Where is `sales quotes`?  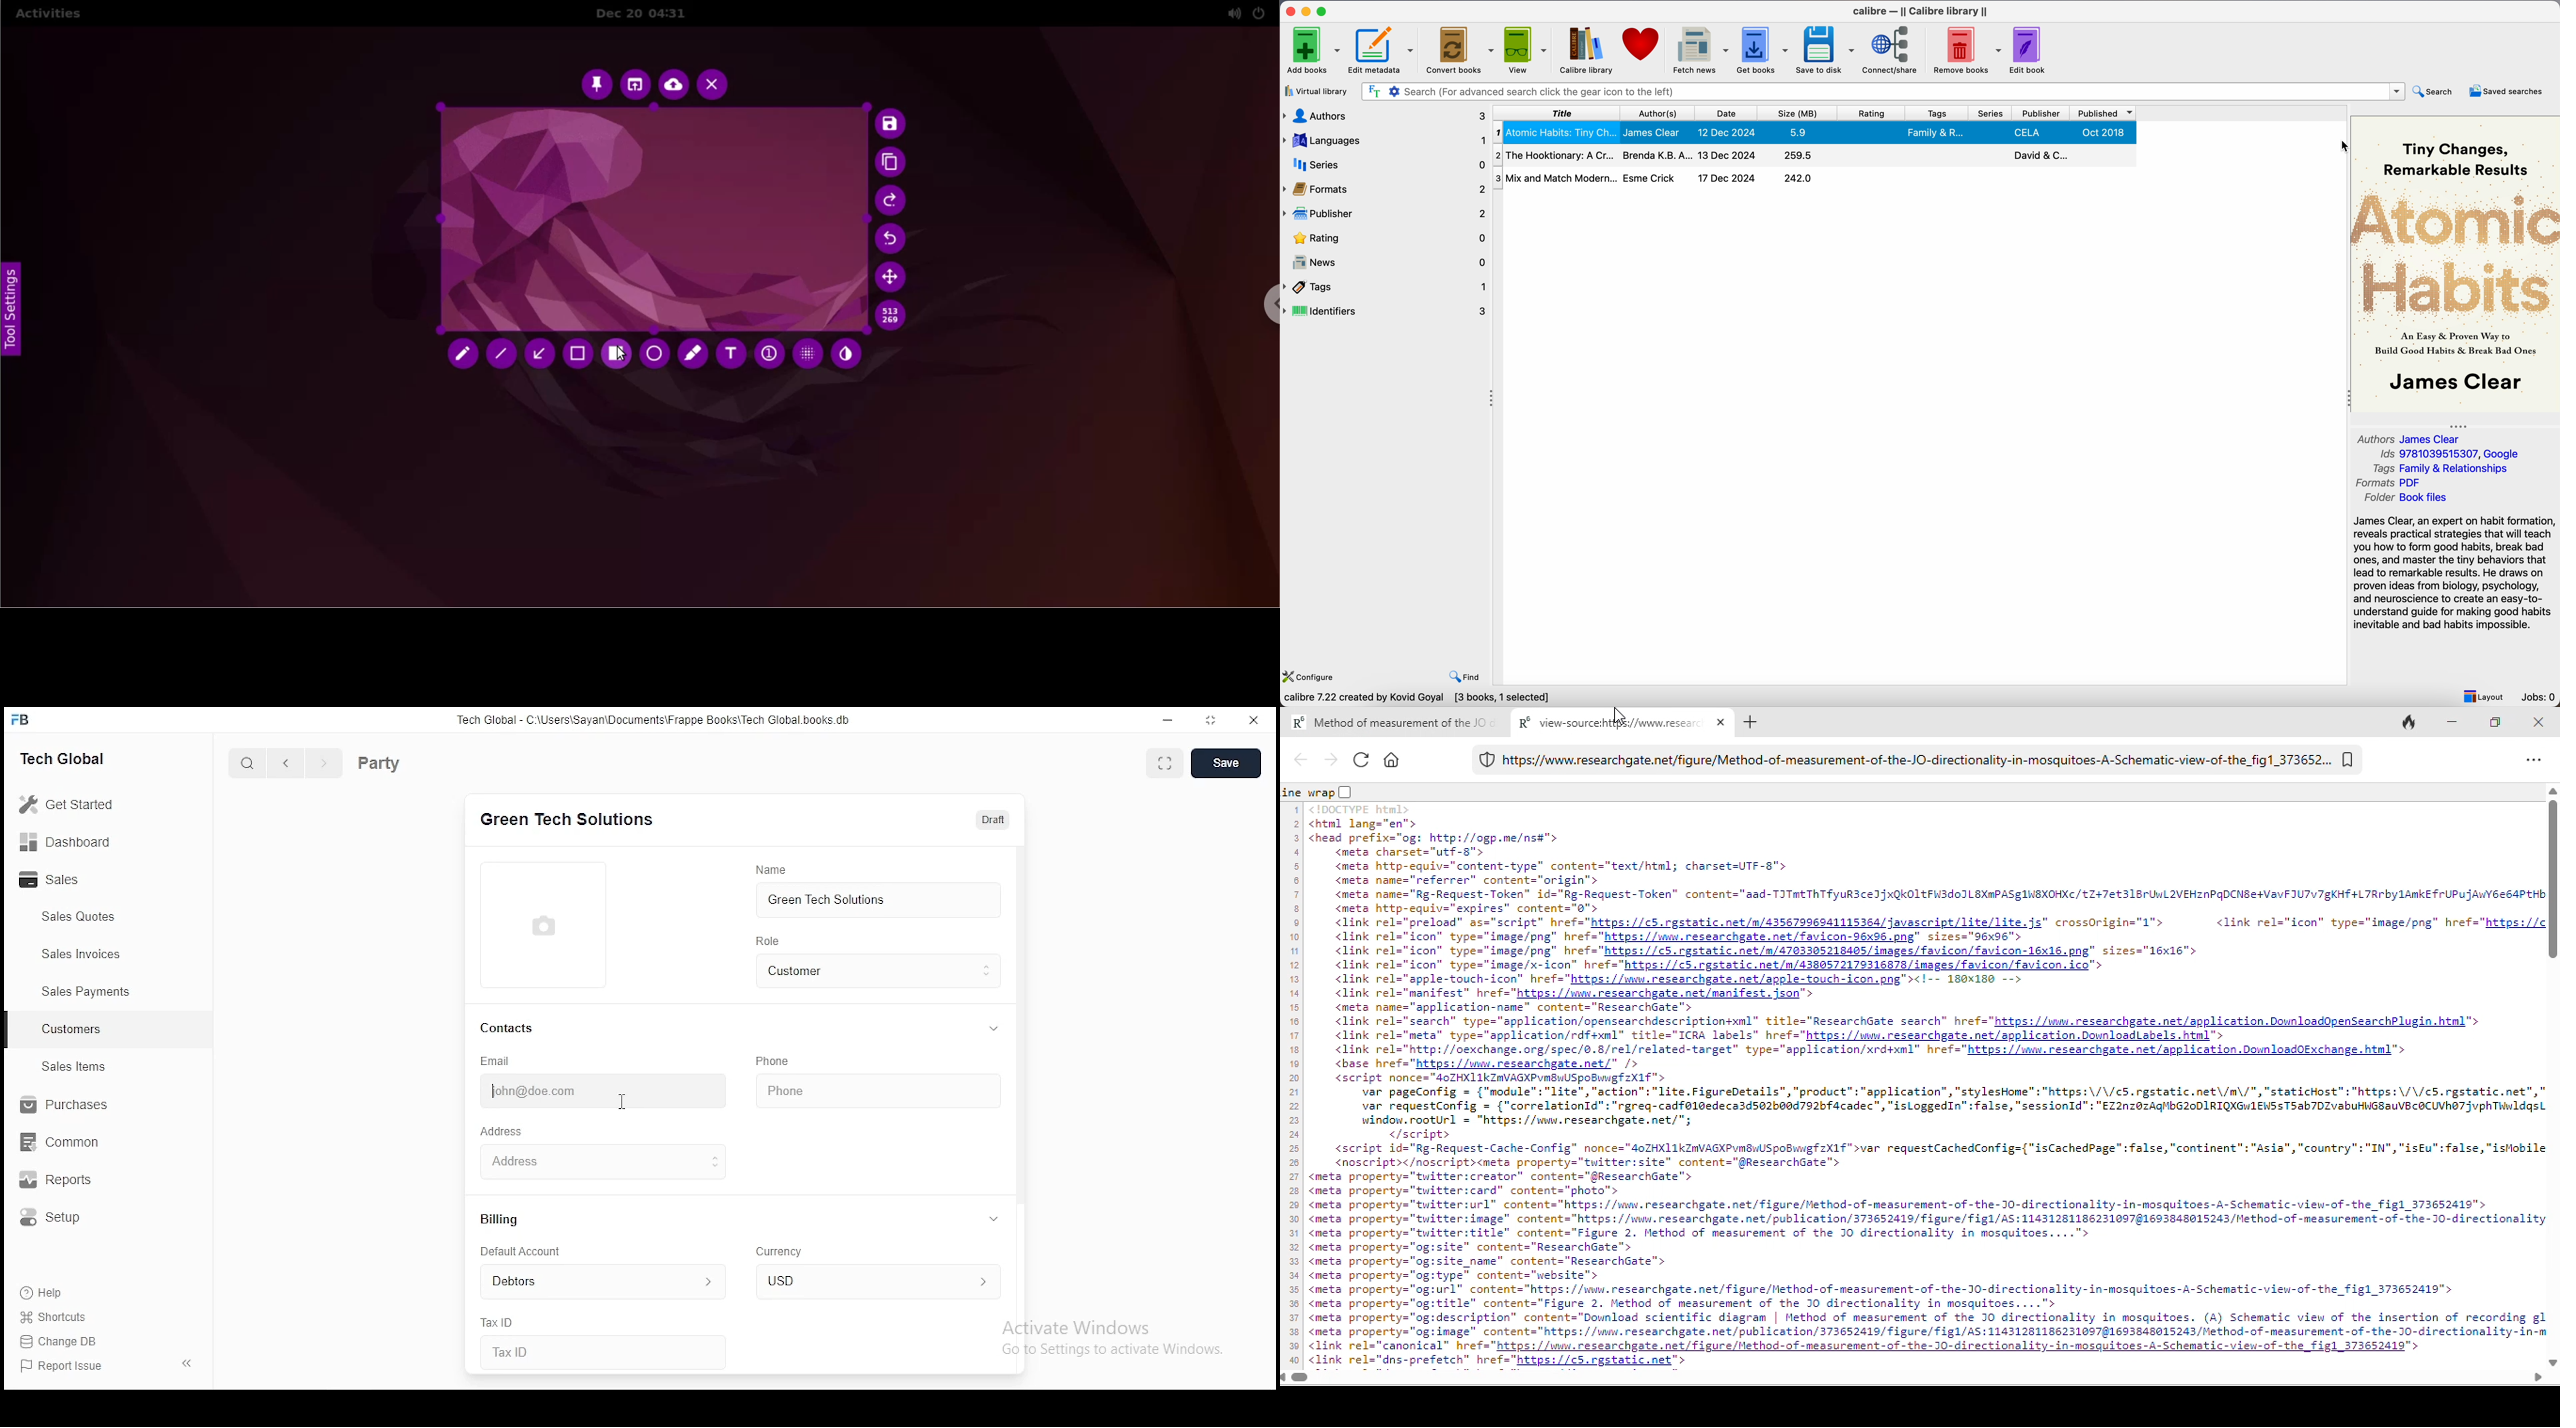
sales quotes is located at coordinates (81, 917).